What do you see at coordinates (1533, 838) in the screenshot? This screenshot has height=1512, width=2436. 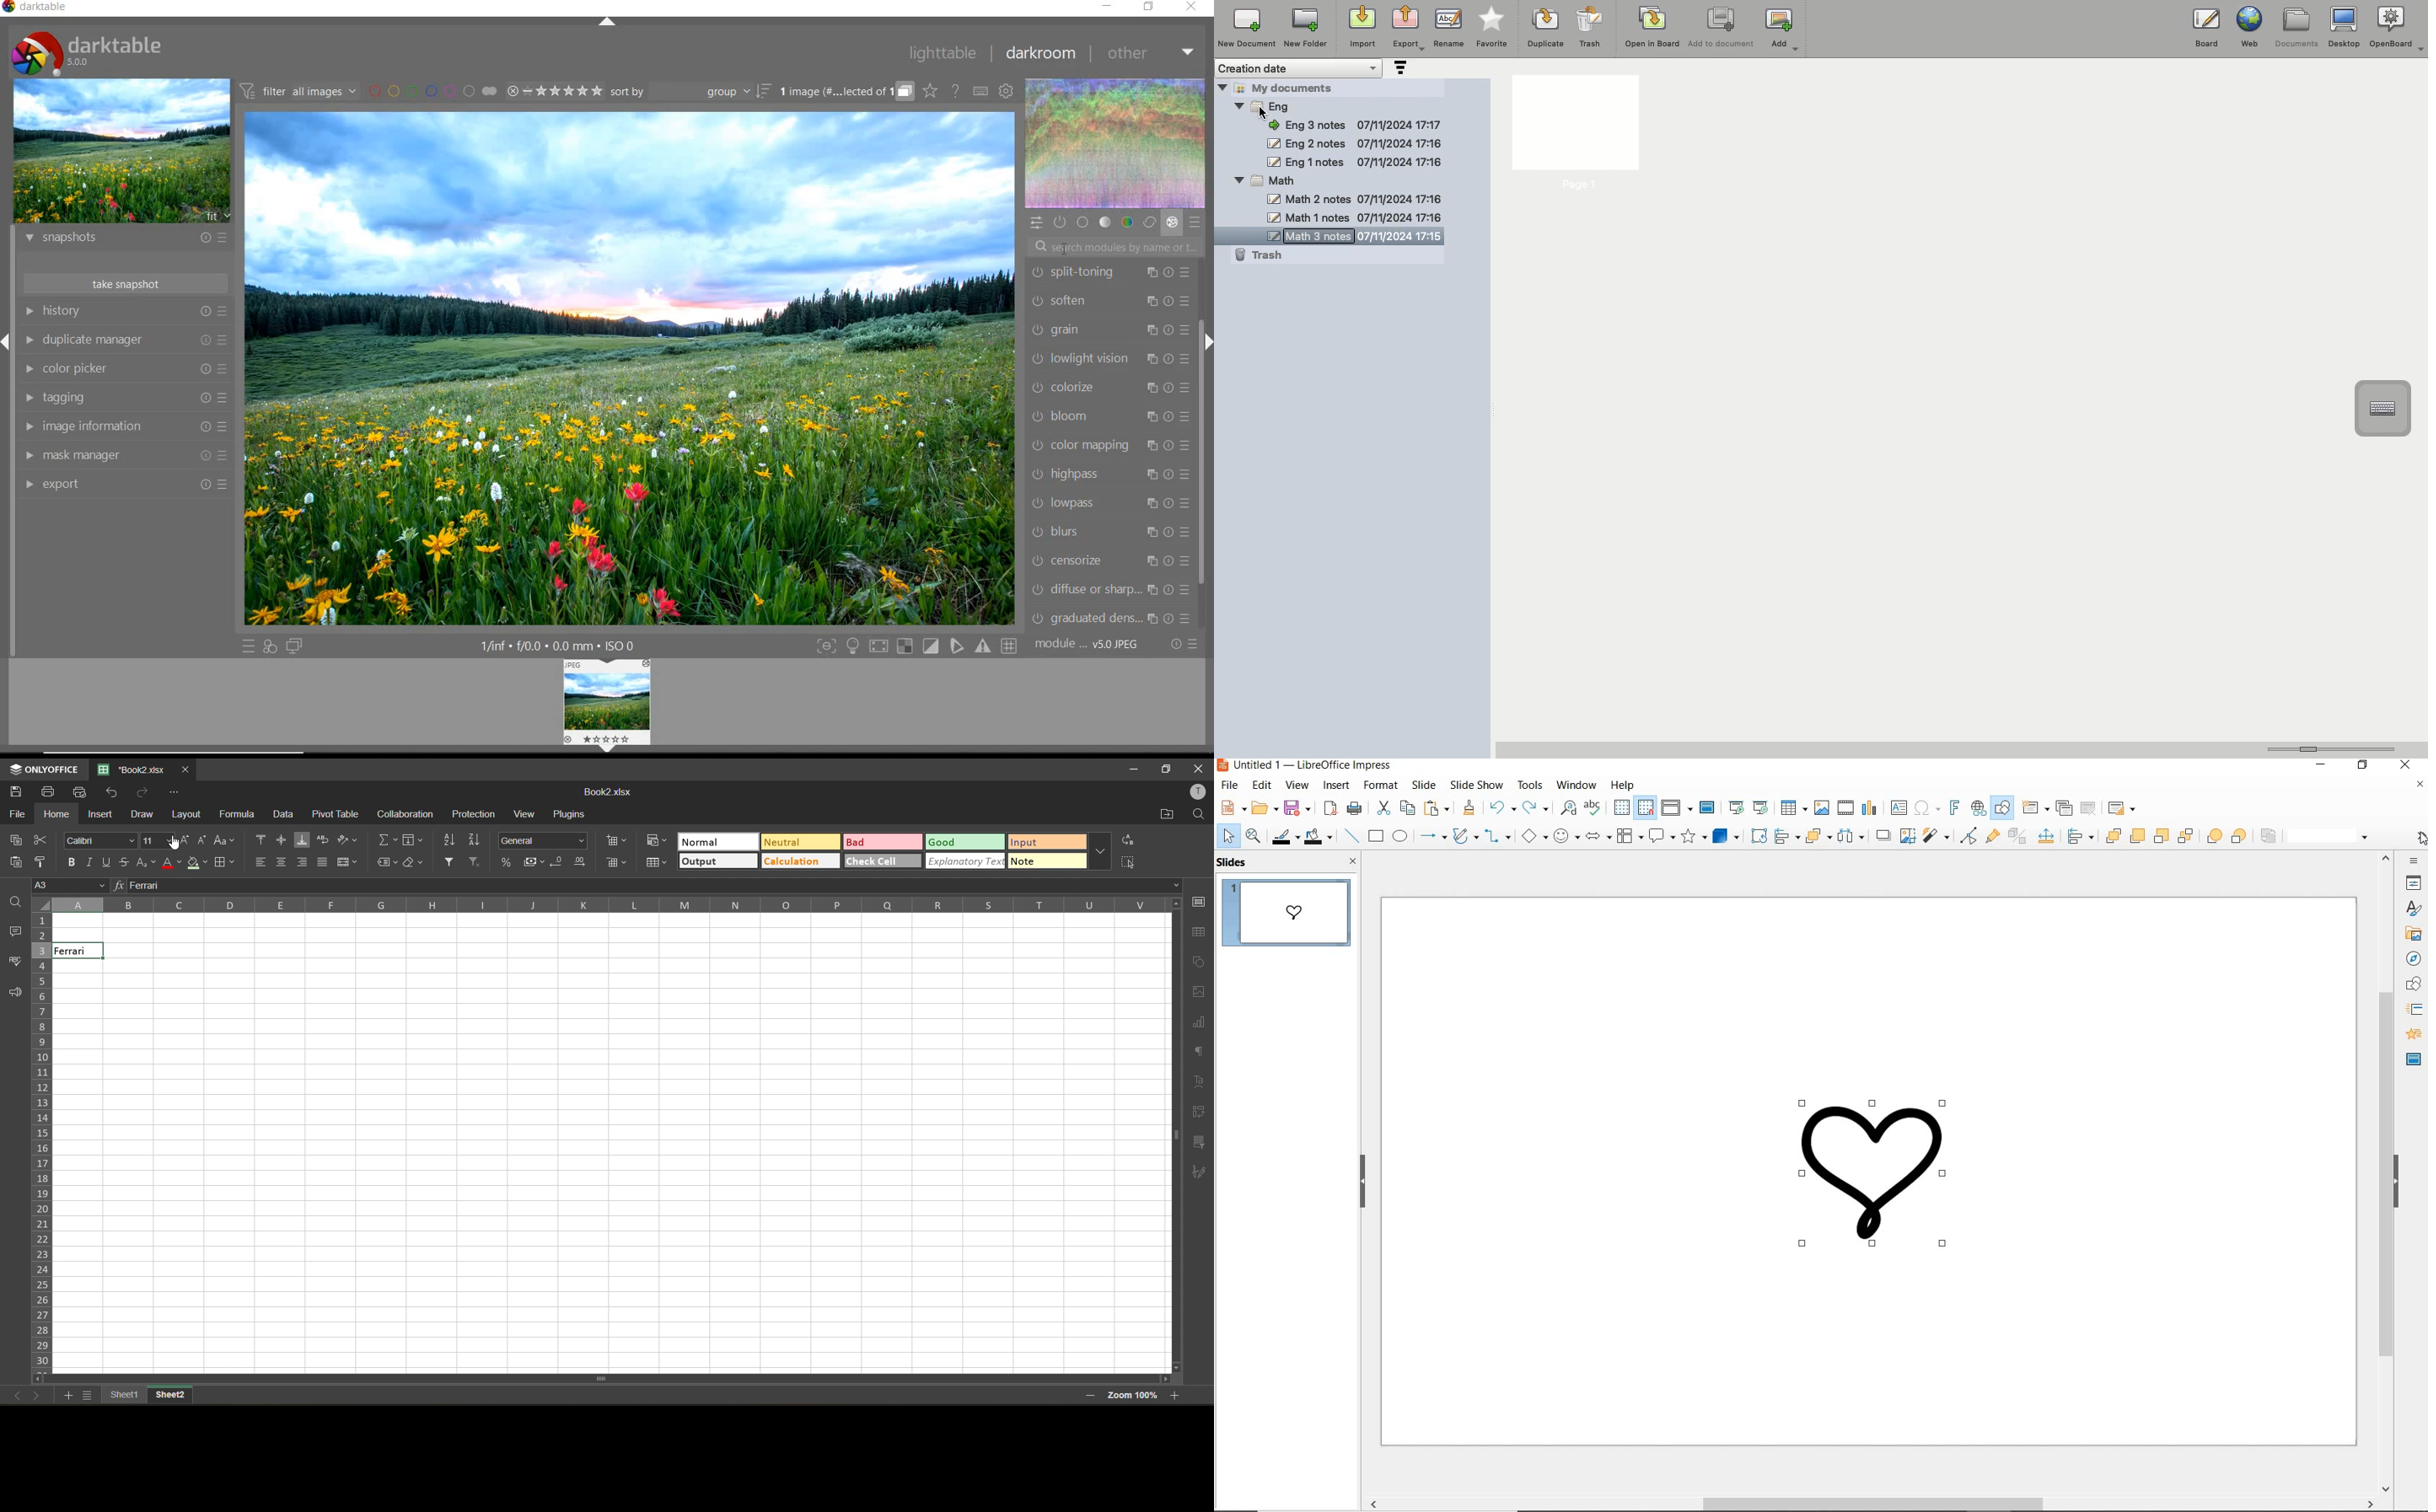 I see `basic shapes` at bounding box center [1533, 838].